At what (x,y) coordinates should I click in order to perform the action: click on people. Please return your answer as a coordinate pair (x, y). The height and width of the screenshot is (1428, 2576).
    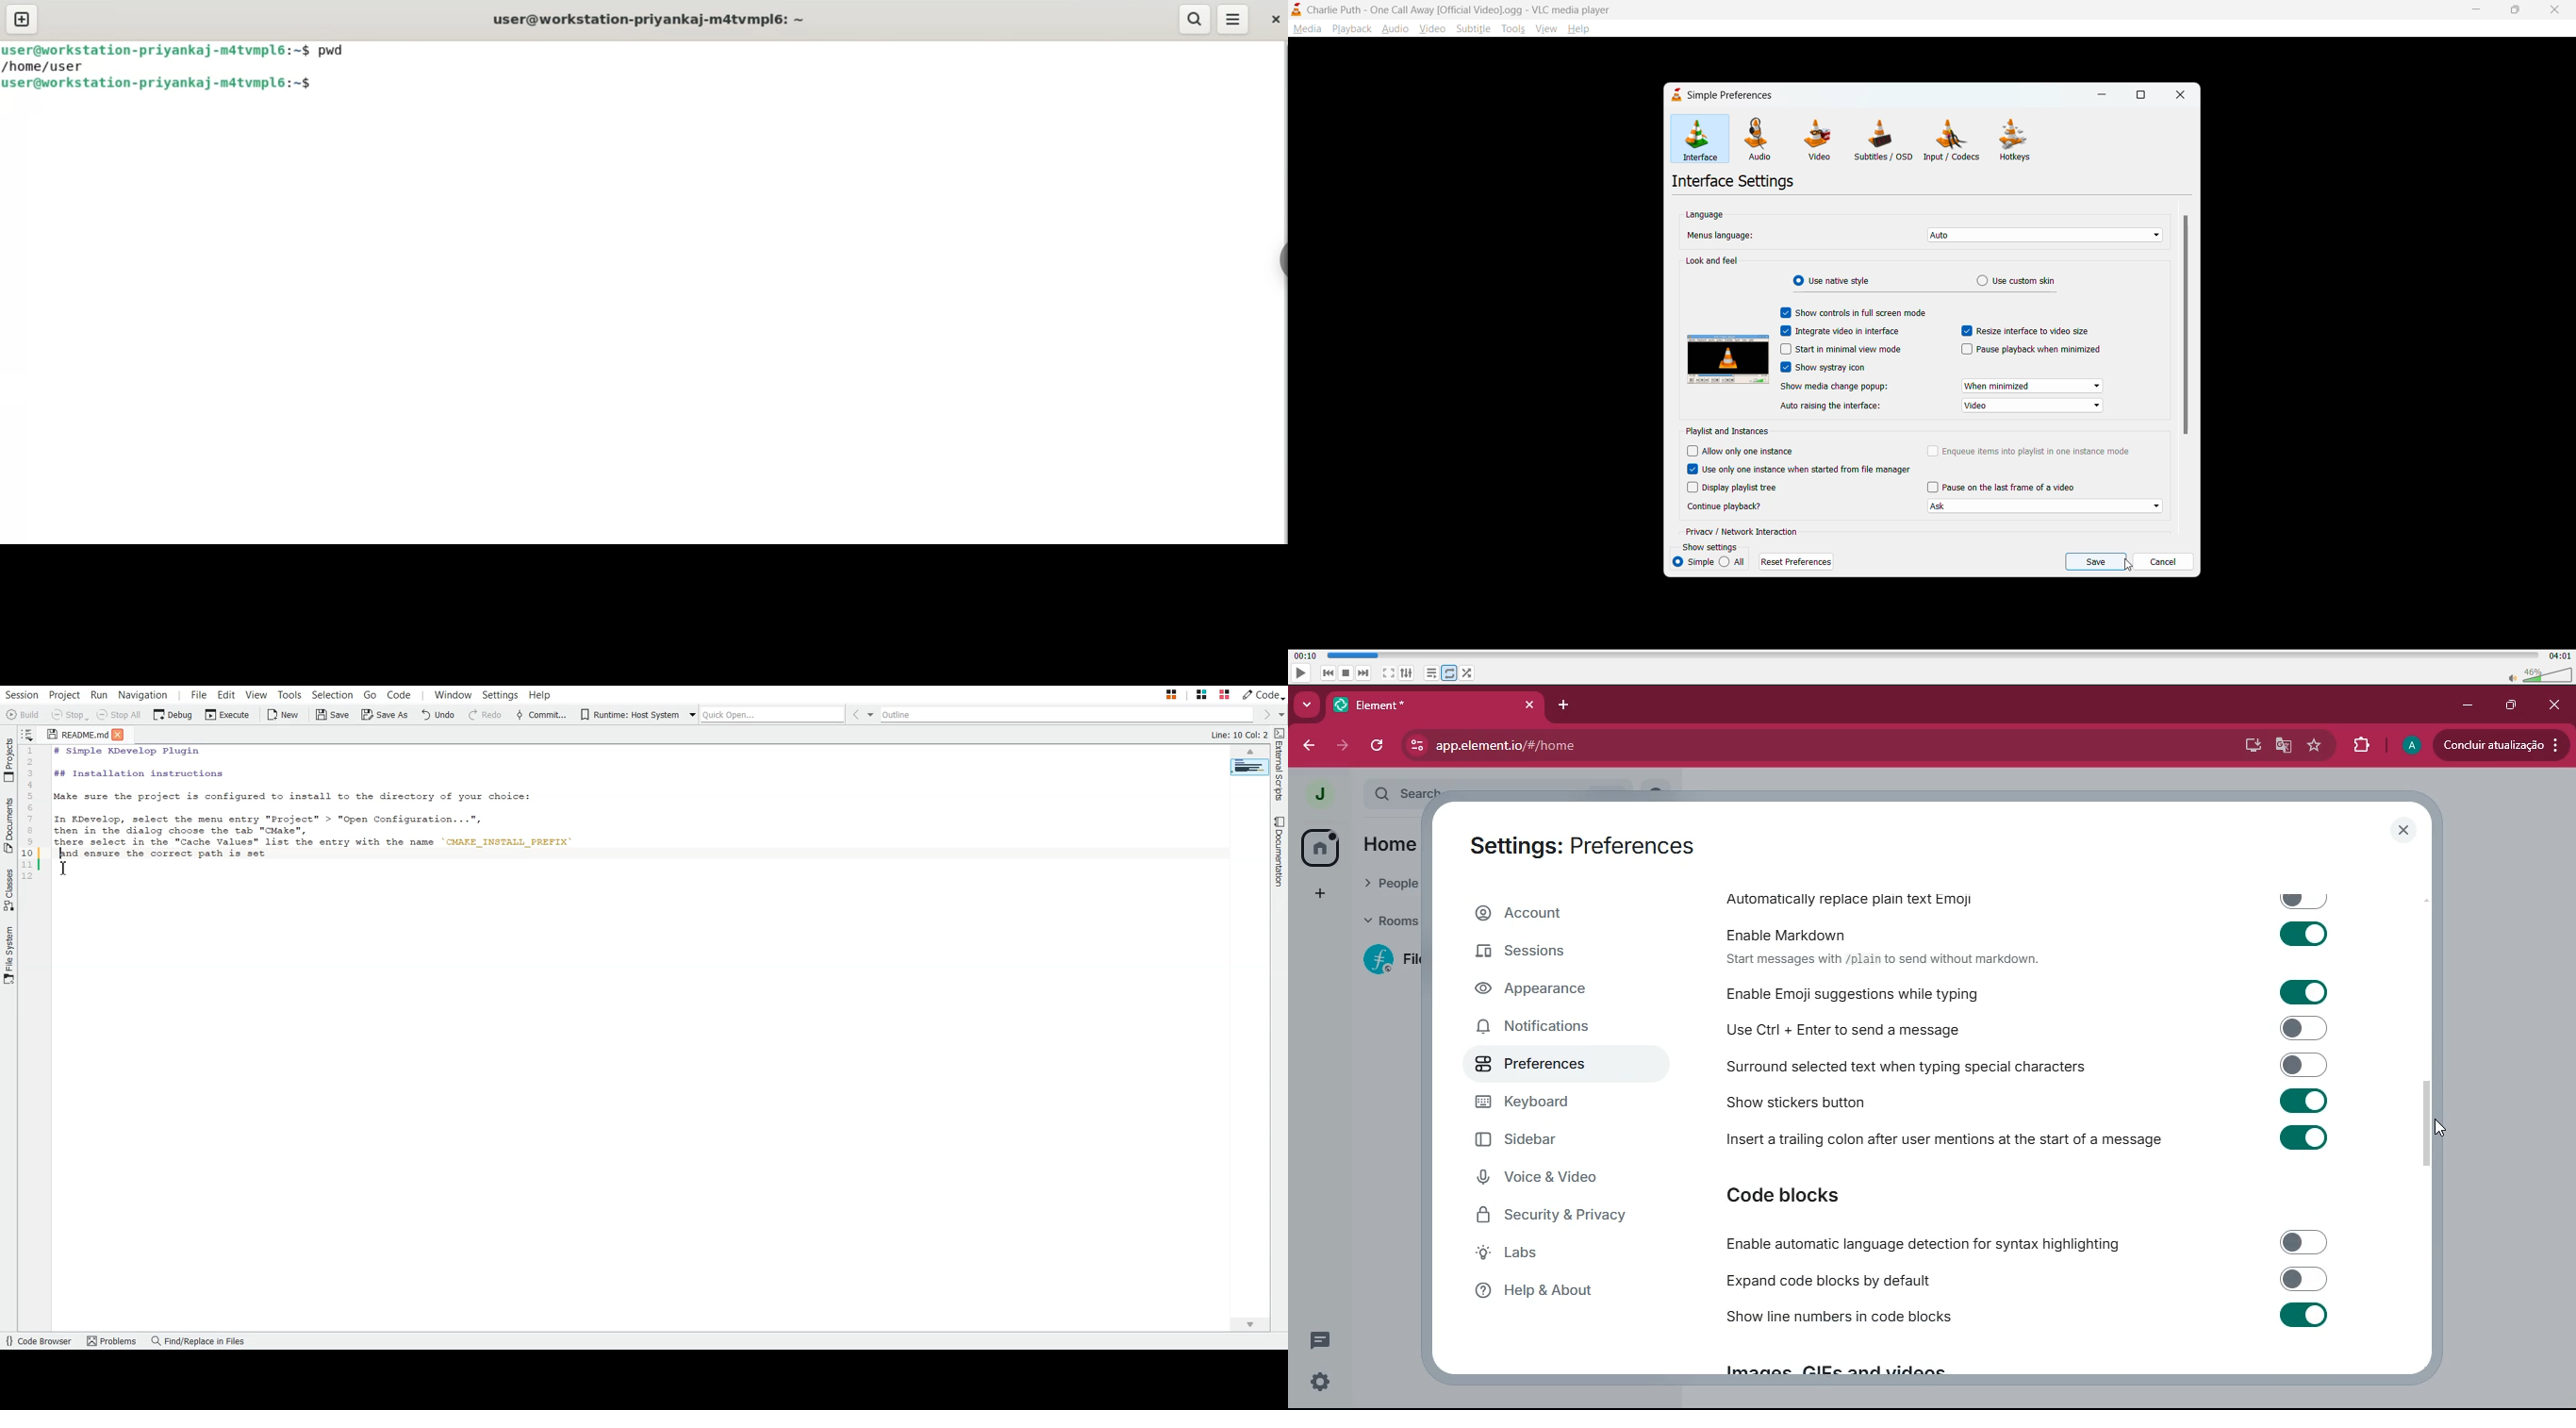
    Looking at the image, I should click on (1390, 887).